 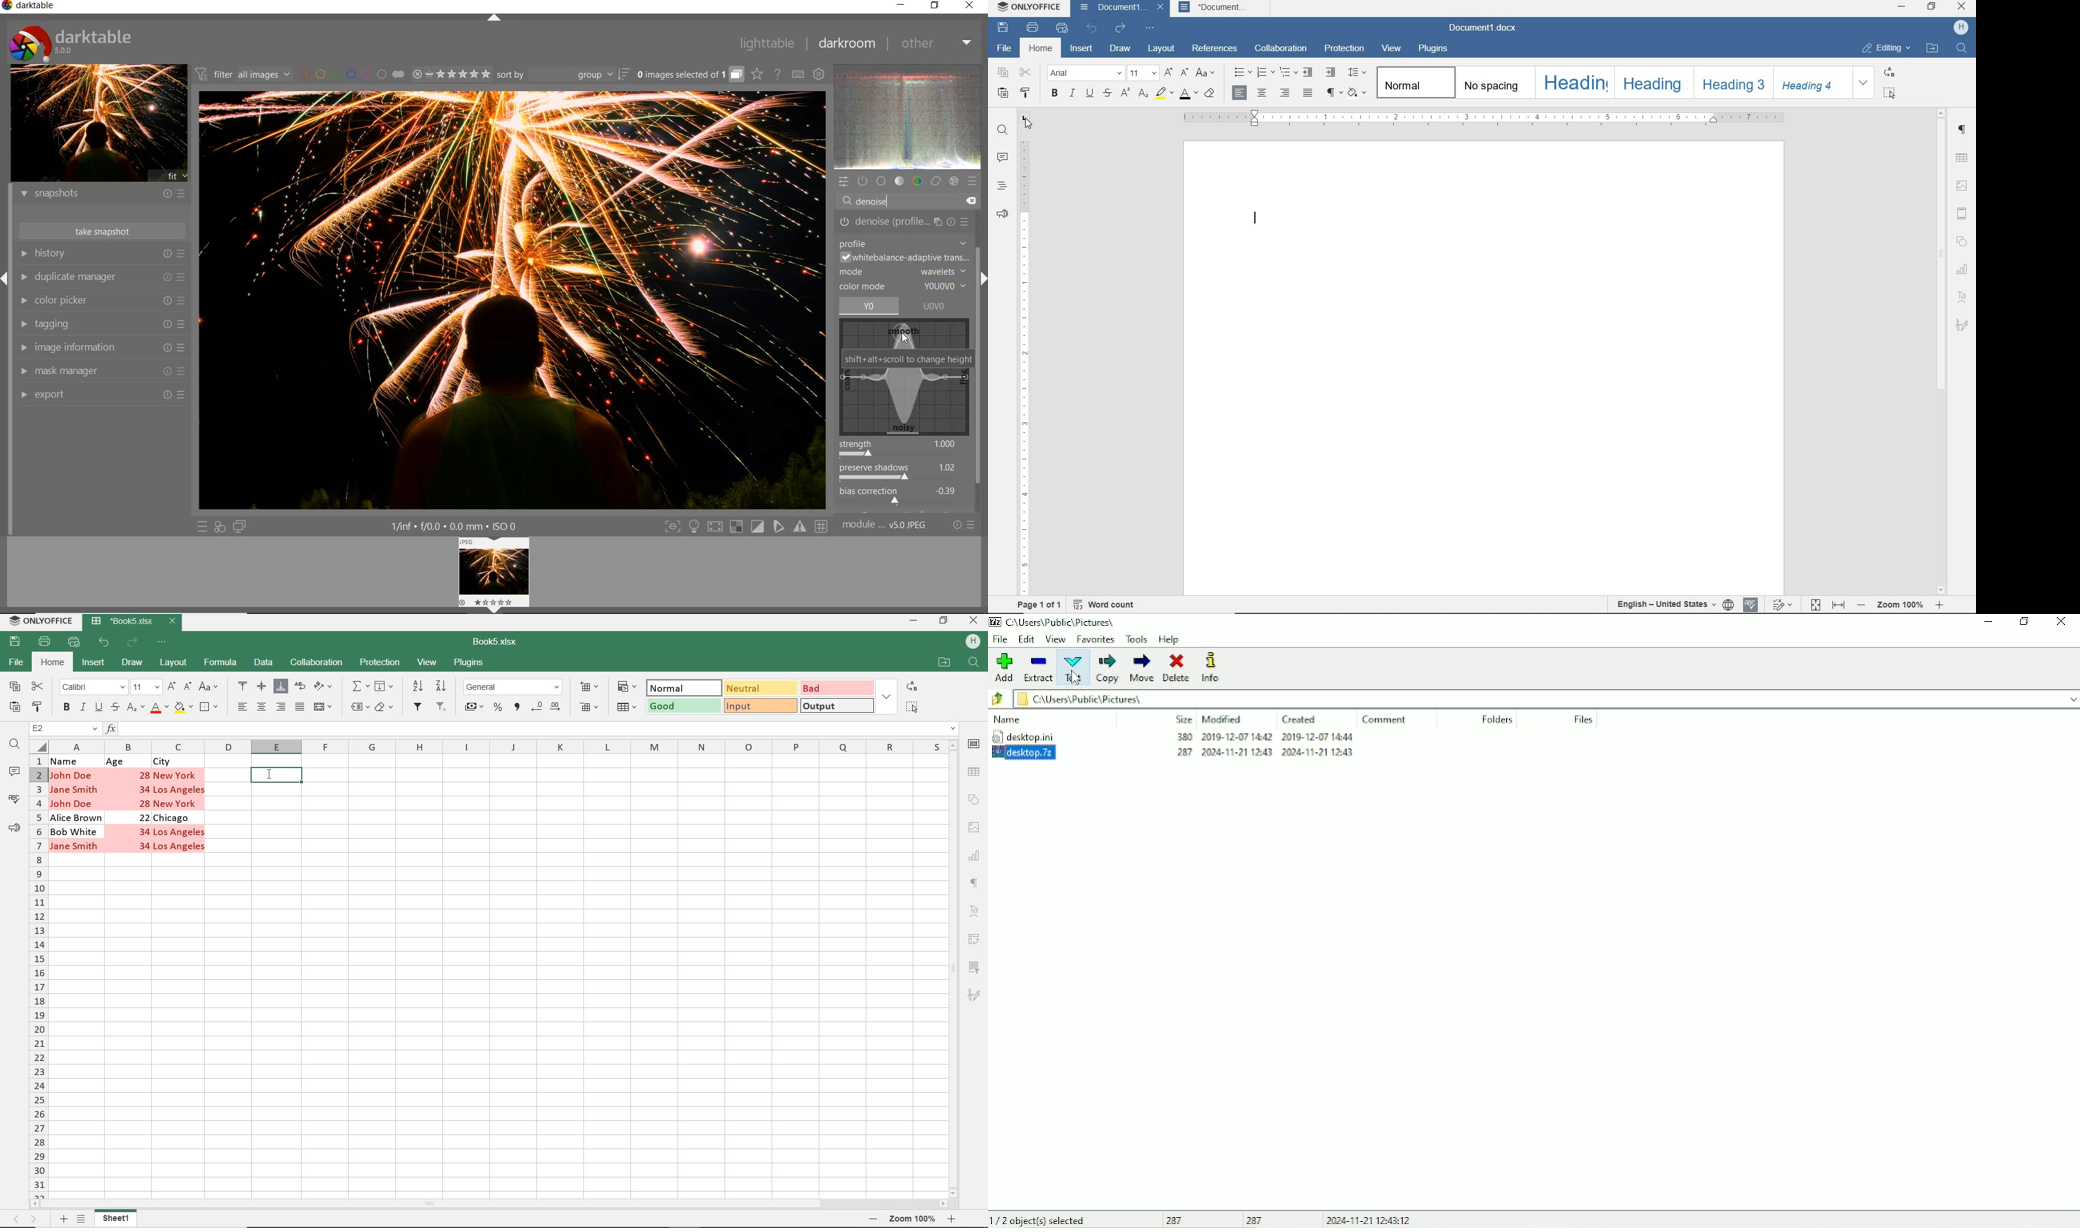 What do you see at coordinates (937, 44) in the screenshot?
I see `other` at bounding box center [937, 44].